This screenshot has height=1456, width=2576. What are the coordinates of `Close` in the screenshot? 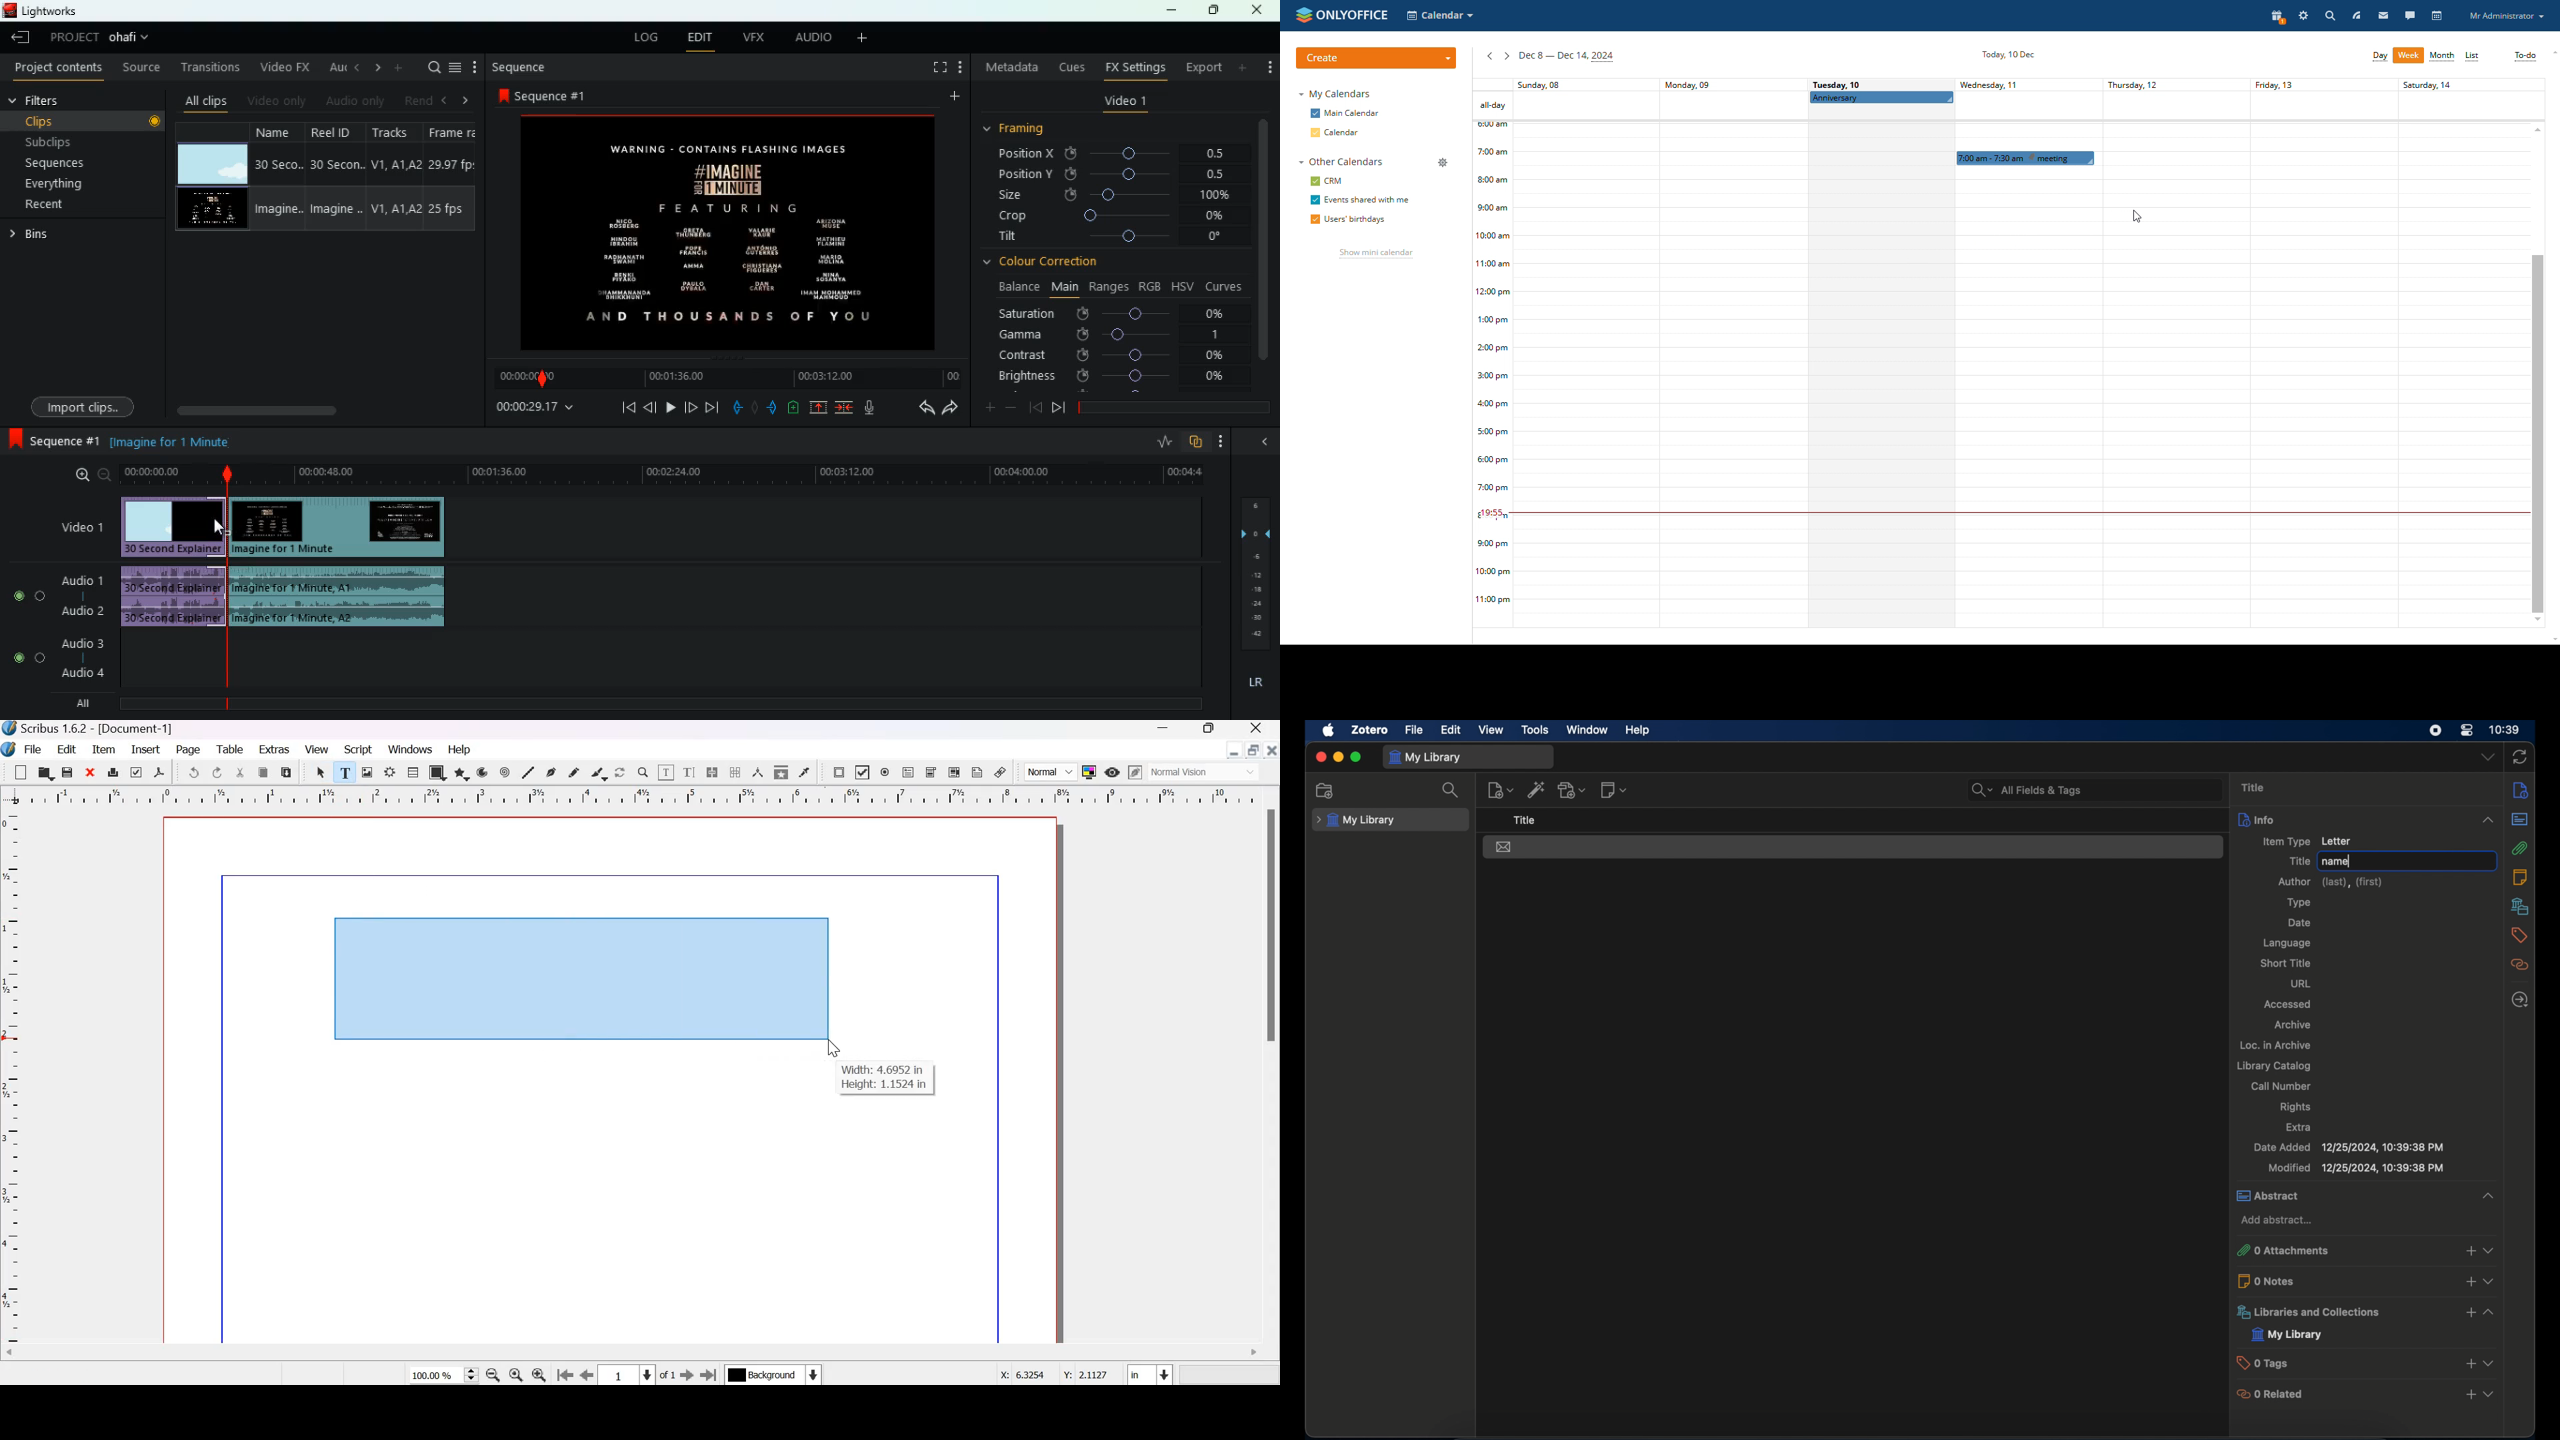 It's located at (1257, 729).